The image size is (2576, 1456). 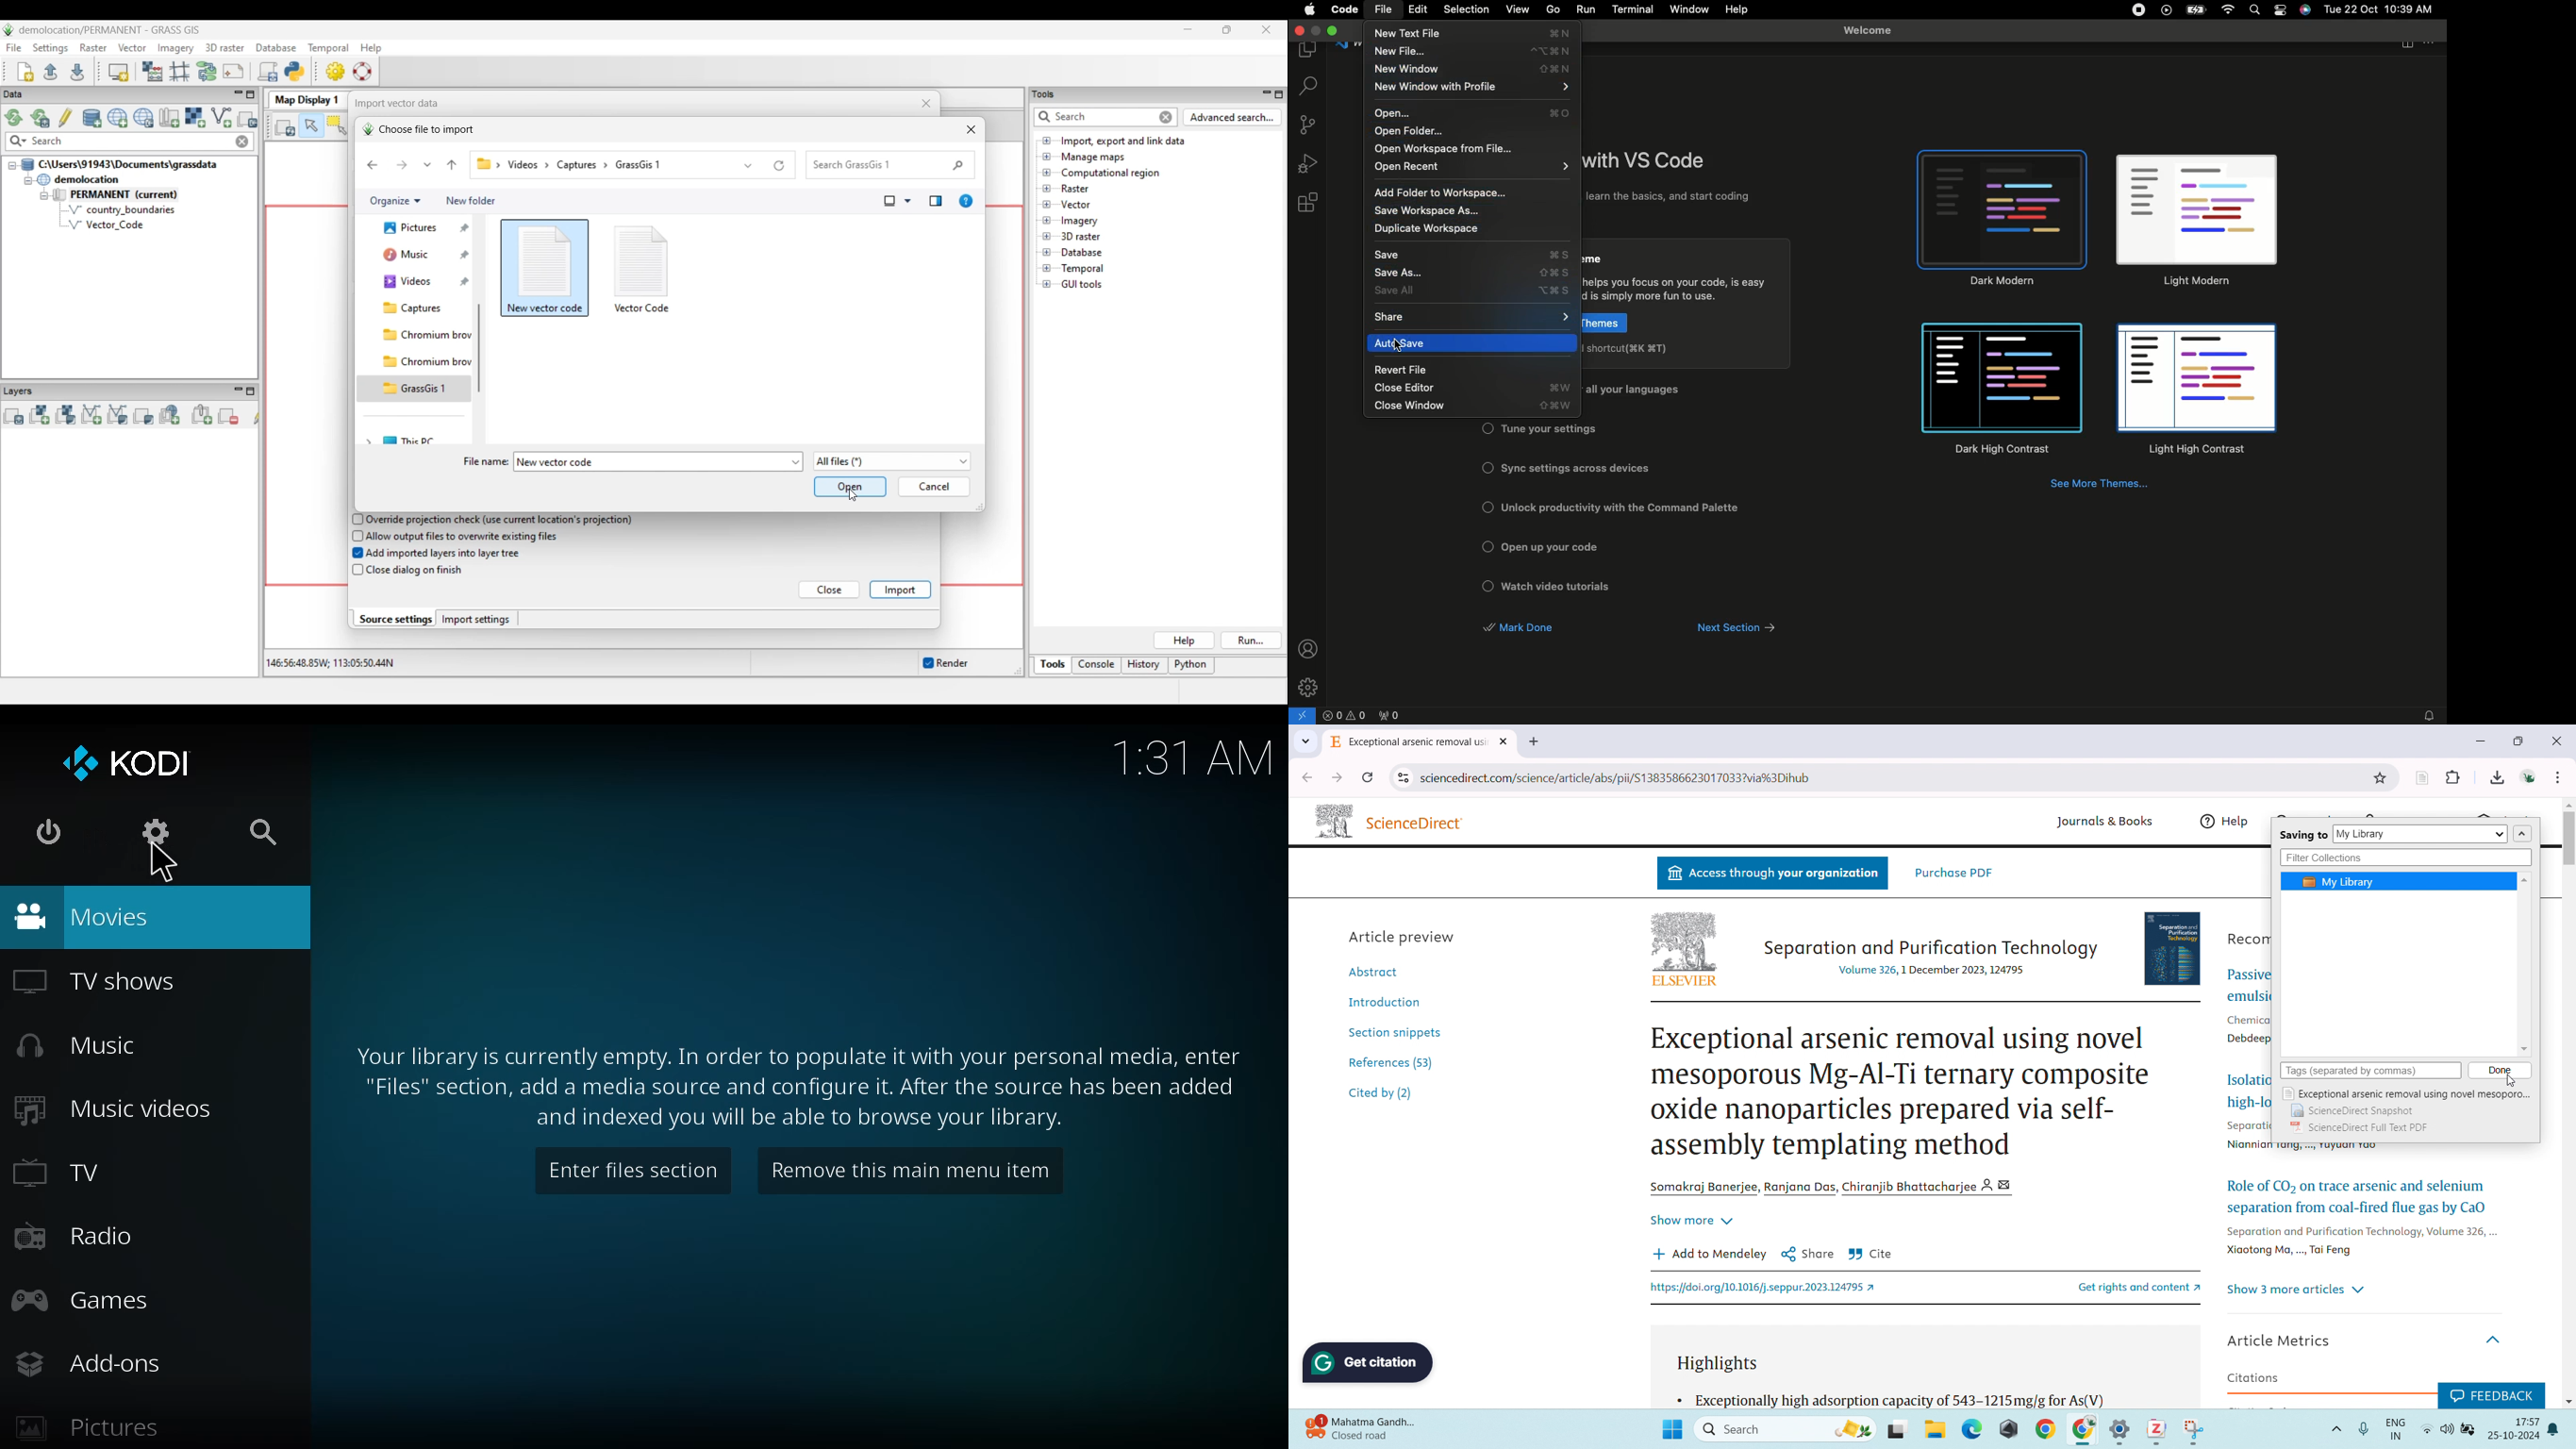 What do you see at coordinates (1560, 547) in the screenshot?
I see `Open up your code` at bounding box center [1560, 547].